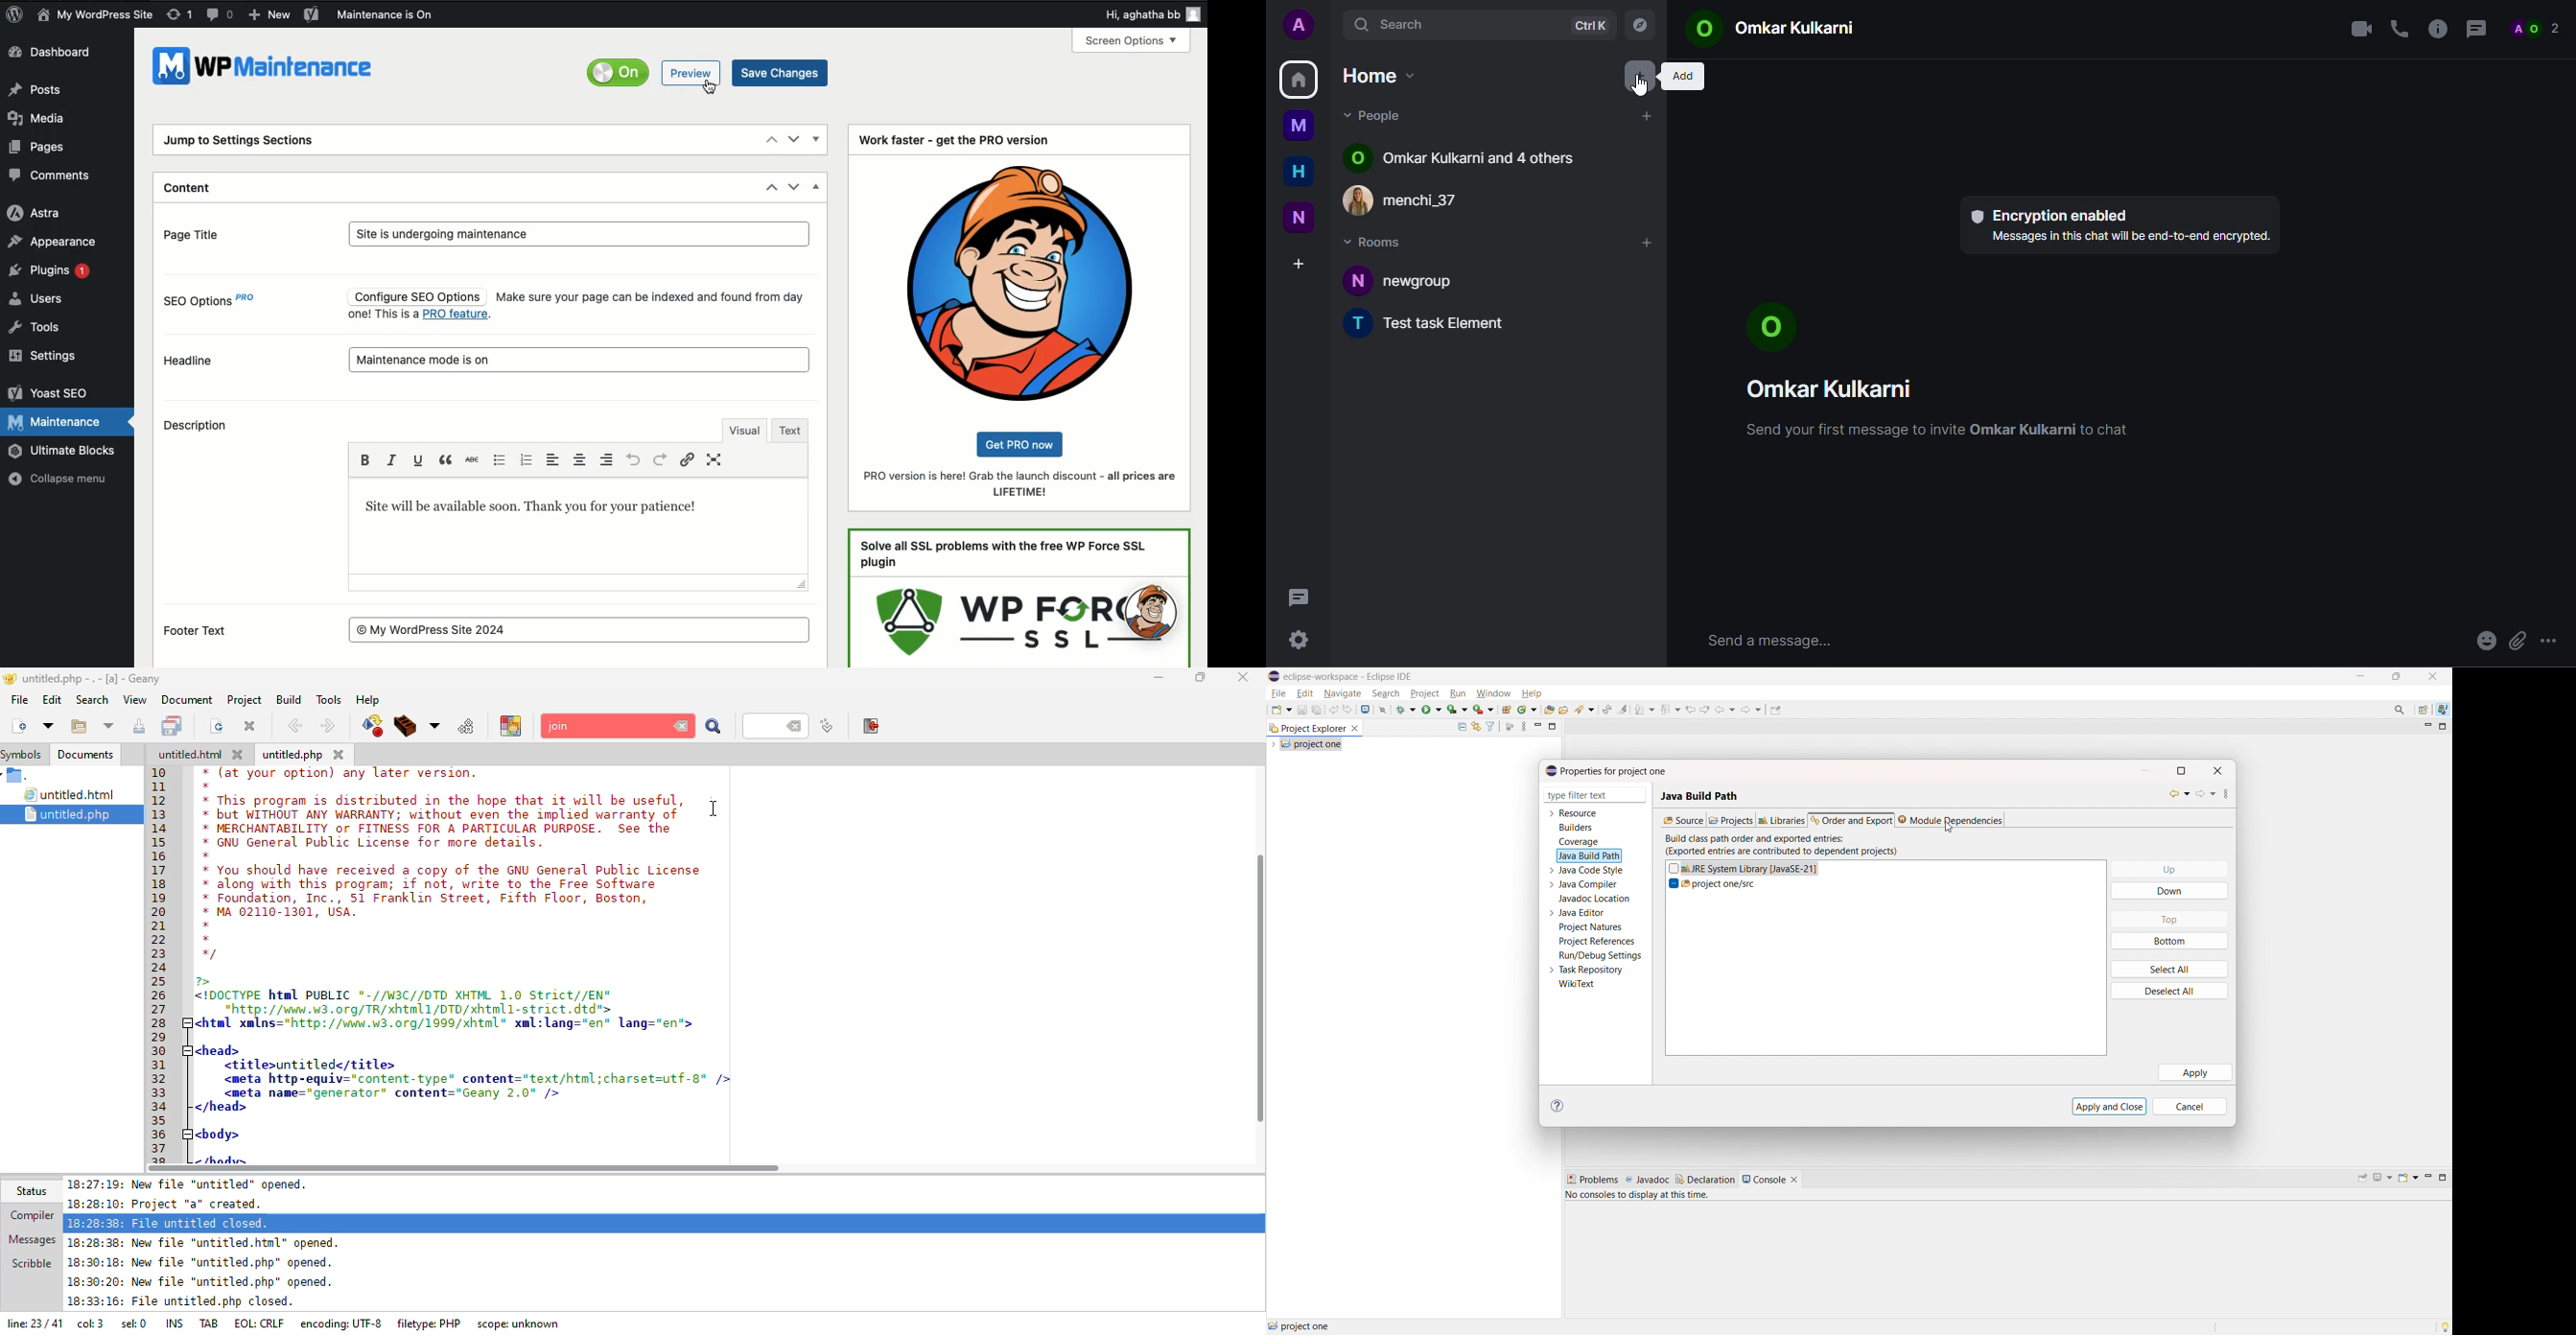  Describe the element at coordinates (47, 356) in the screenshot. I see `Settings` at that location.